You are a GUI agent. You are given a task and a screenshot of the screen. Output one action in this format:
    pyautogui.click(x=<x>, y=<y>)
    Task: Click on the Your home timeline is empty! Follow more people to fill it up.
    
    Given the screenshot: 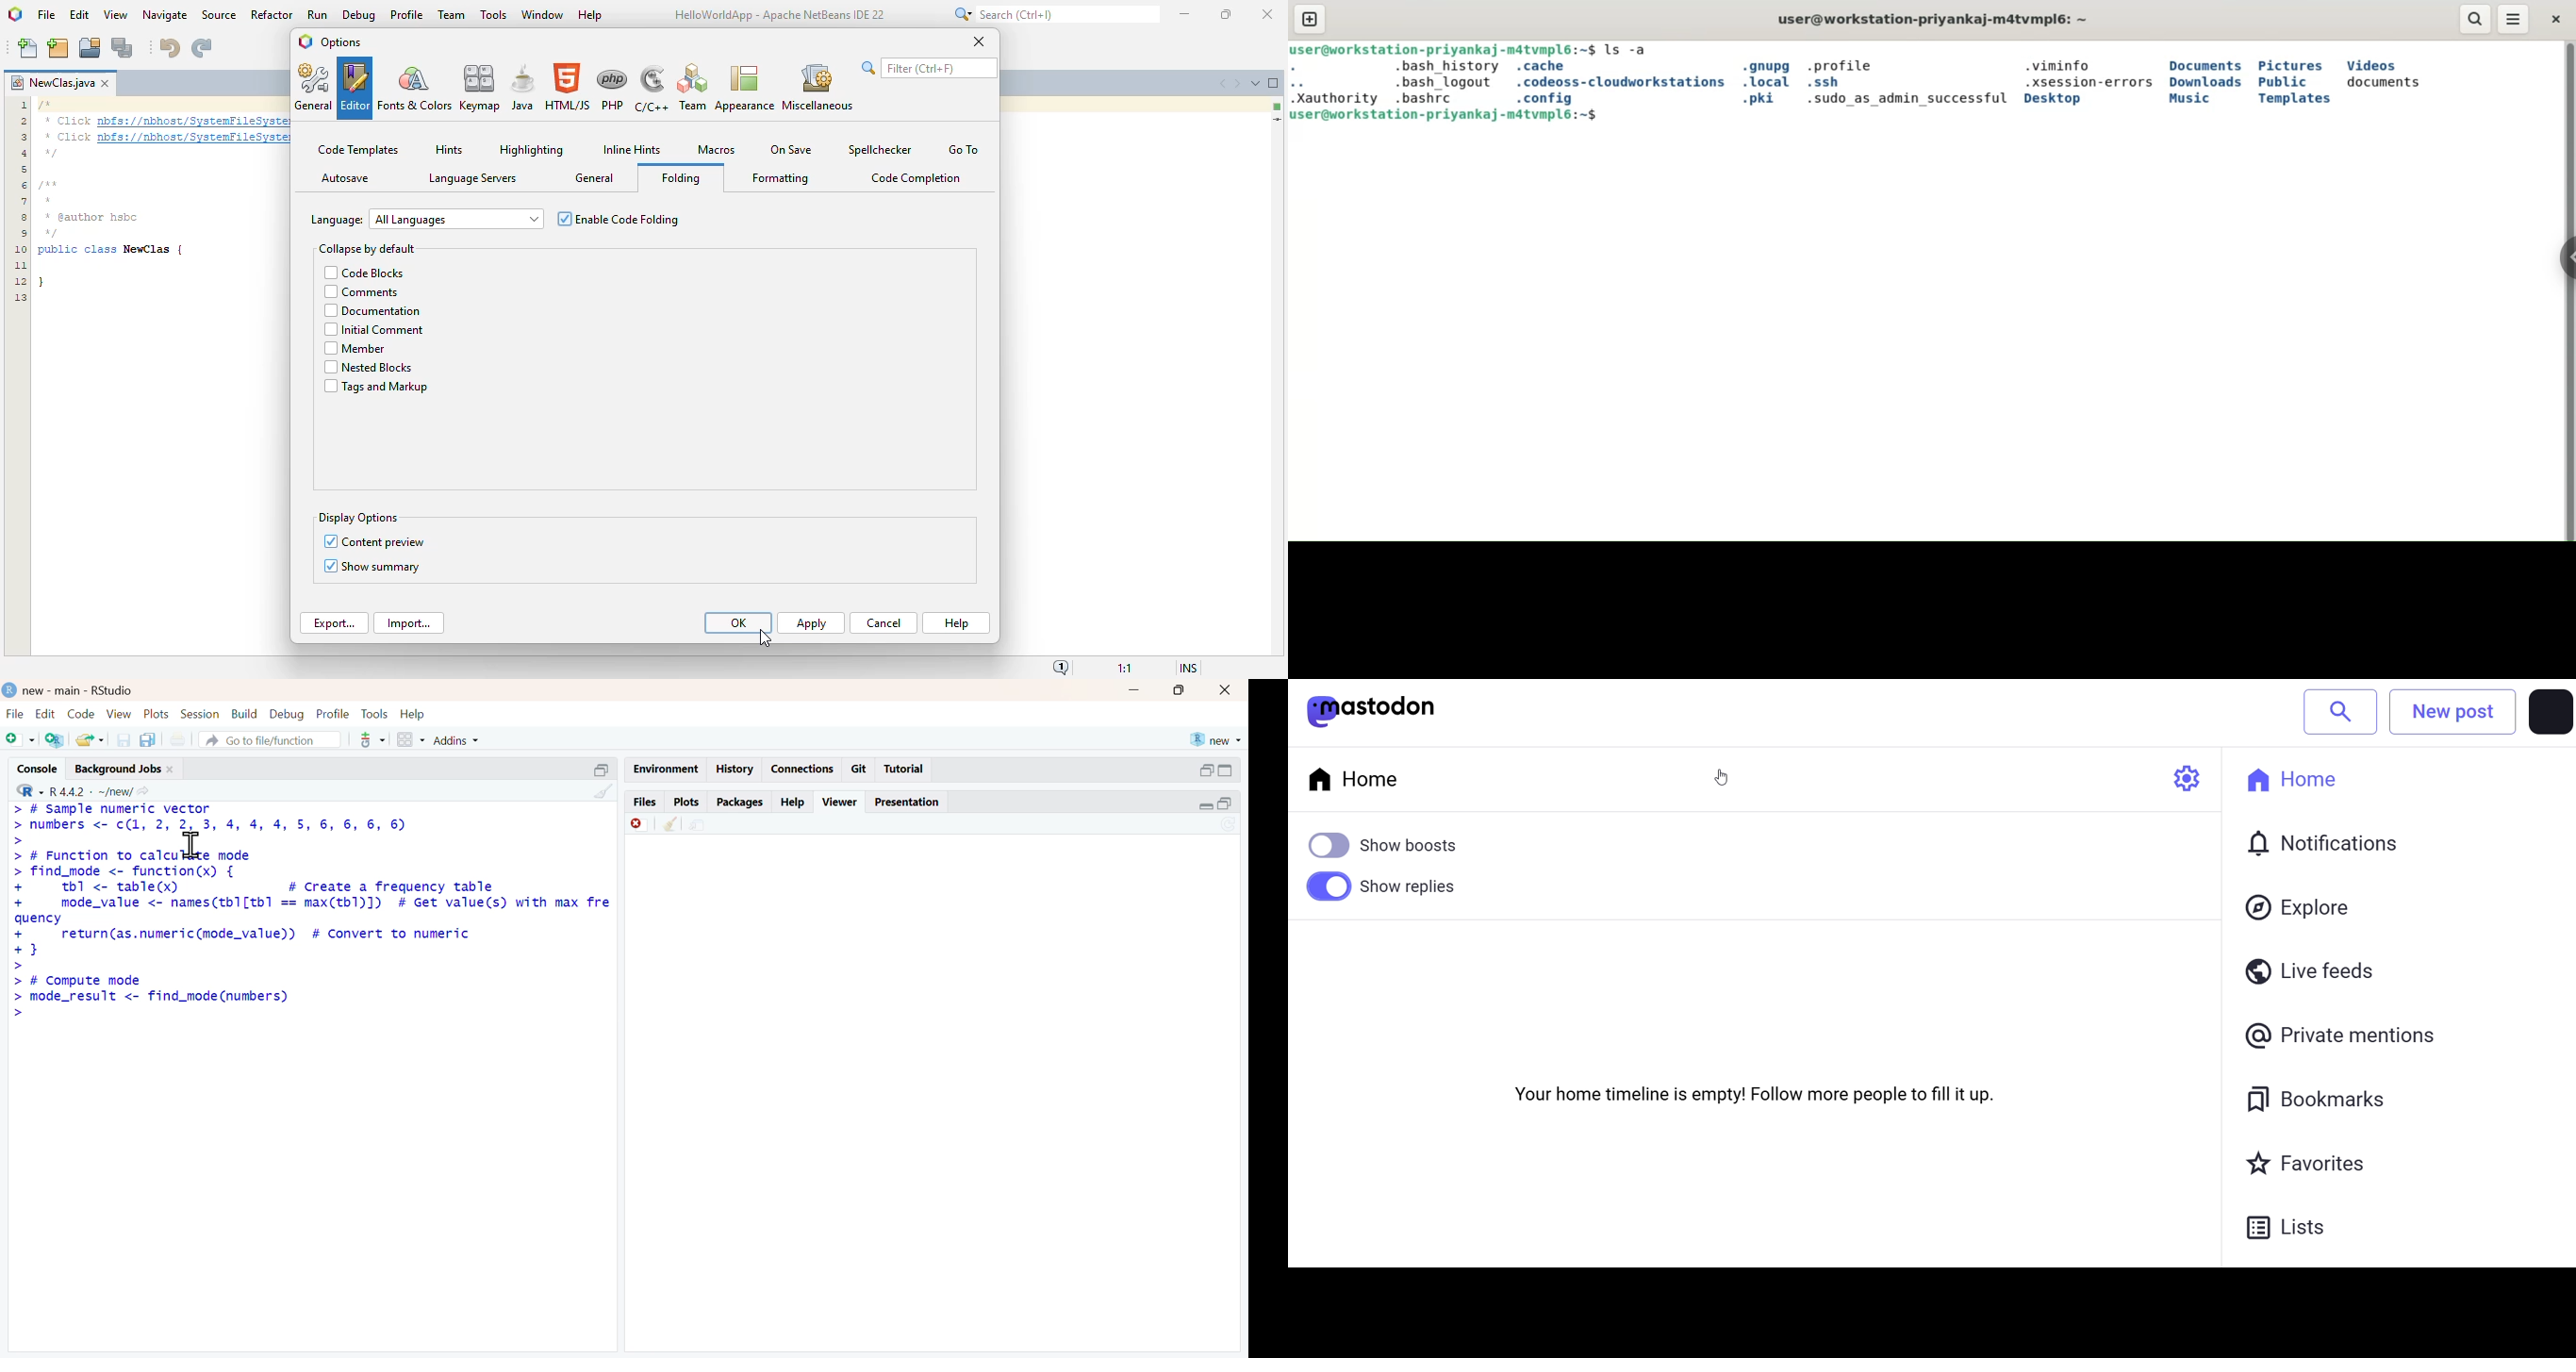 What is the action you would take?
    pyautogui.click(x=1751, y=1091)
    